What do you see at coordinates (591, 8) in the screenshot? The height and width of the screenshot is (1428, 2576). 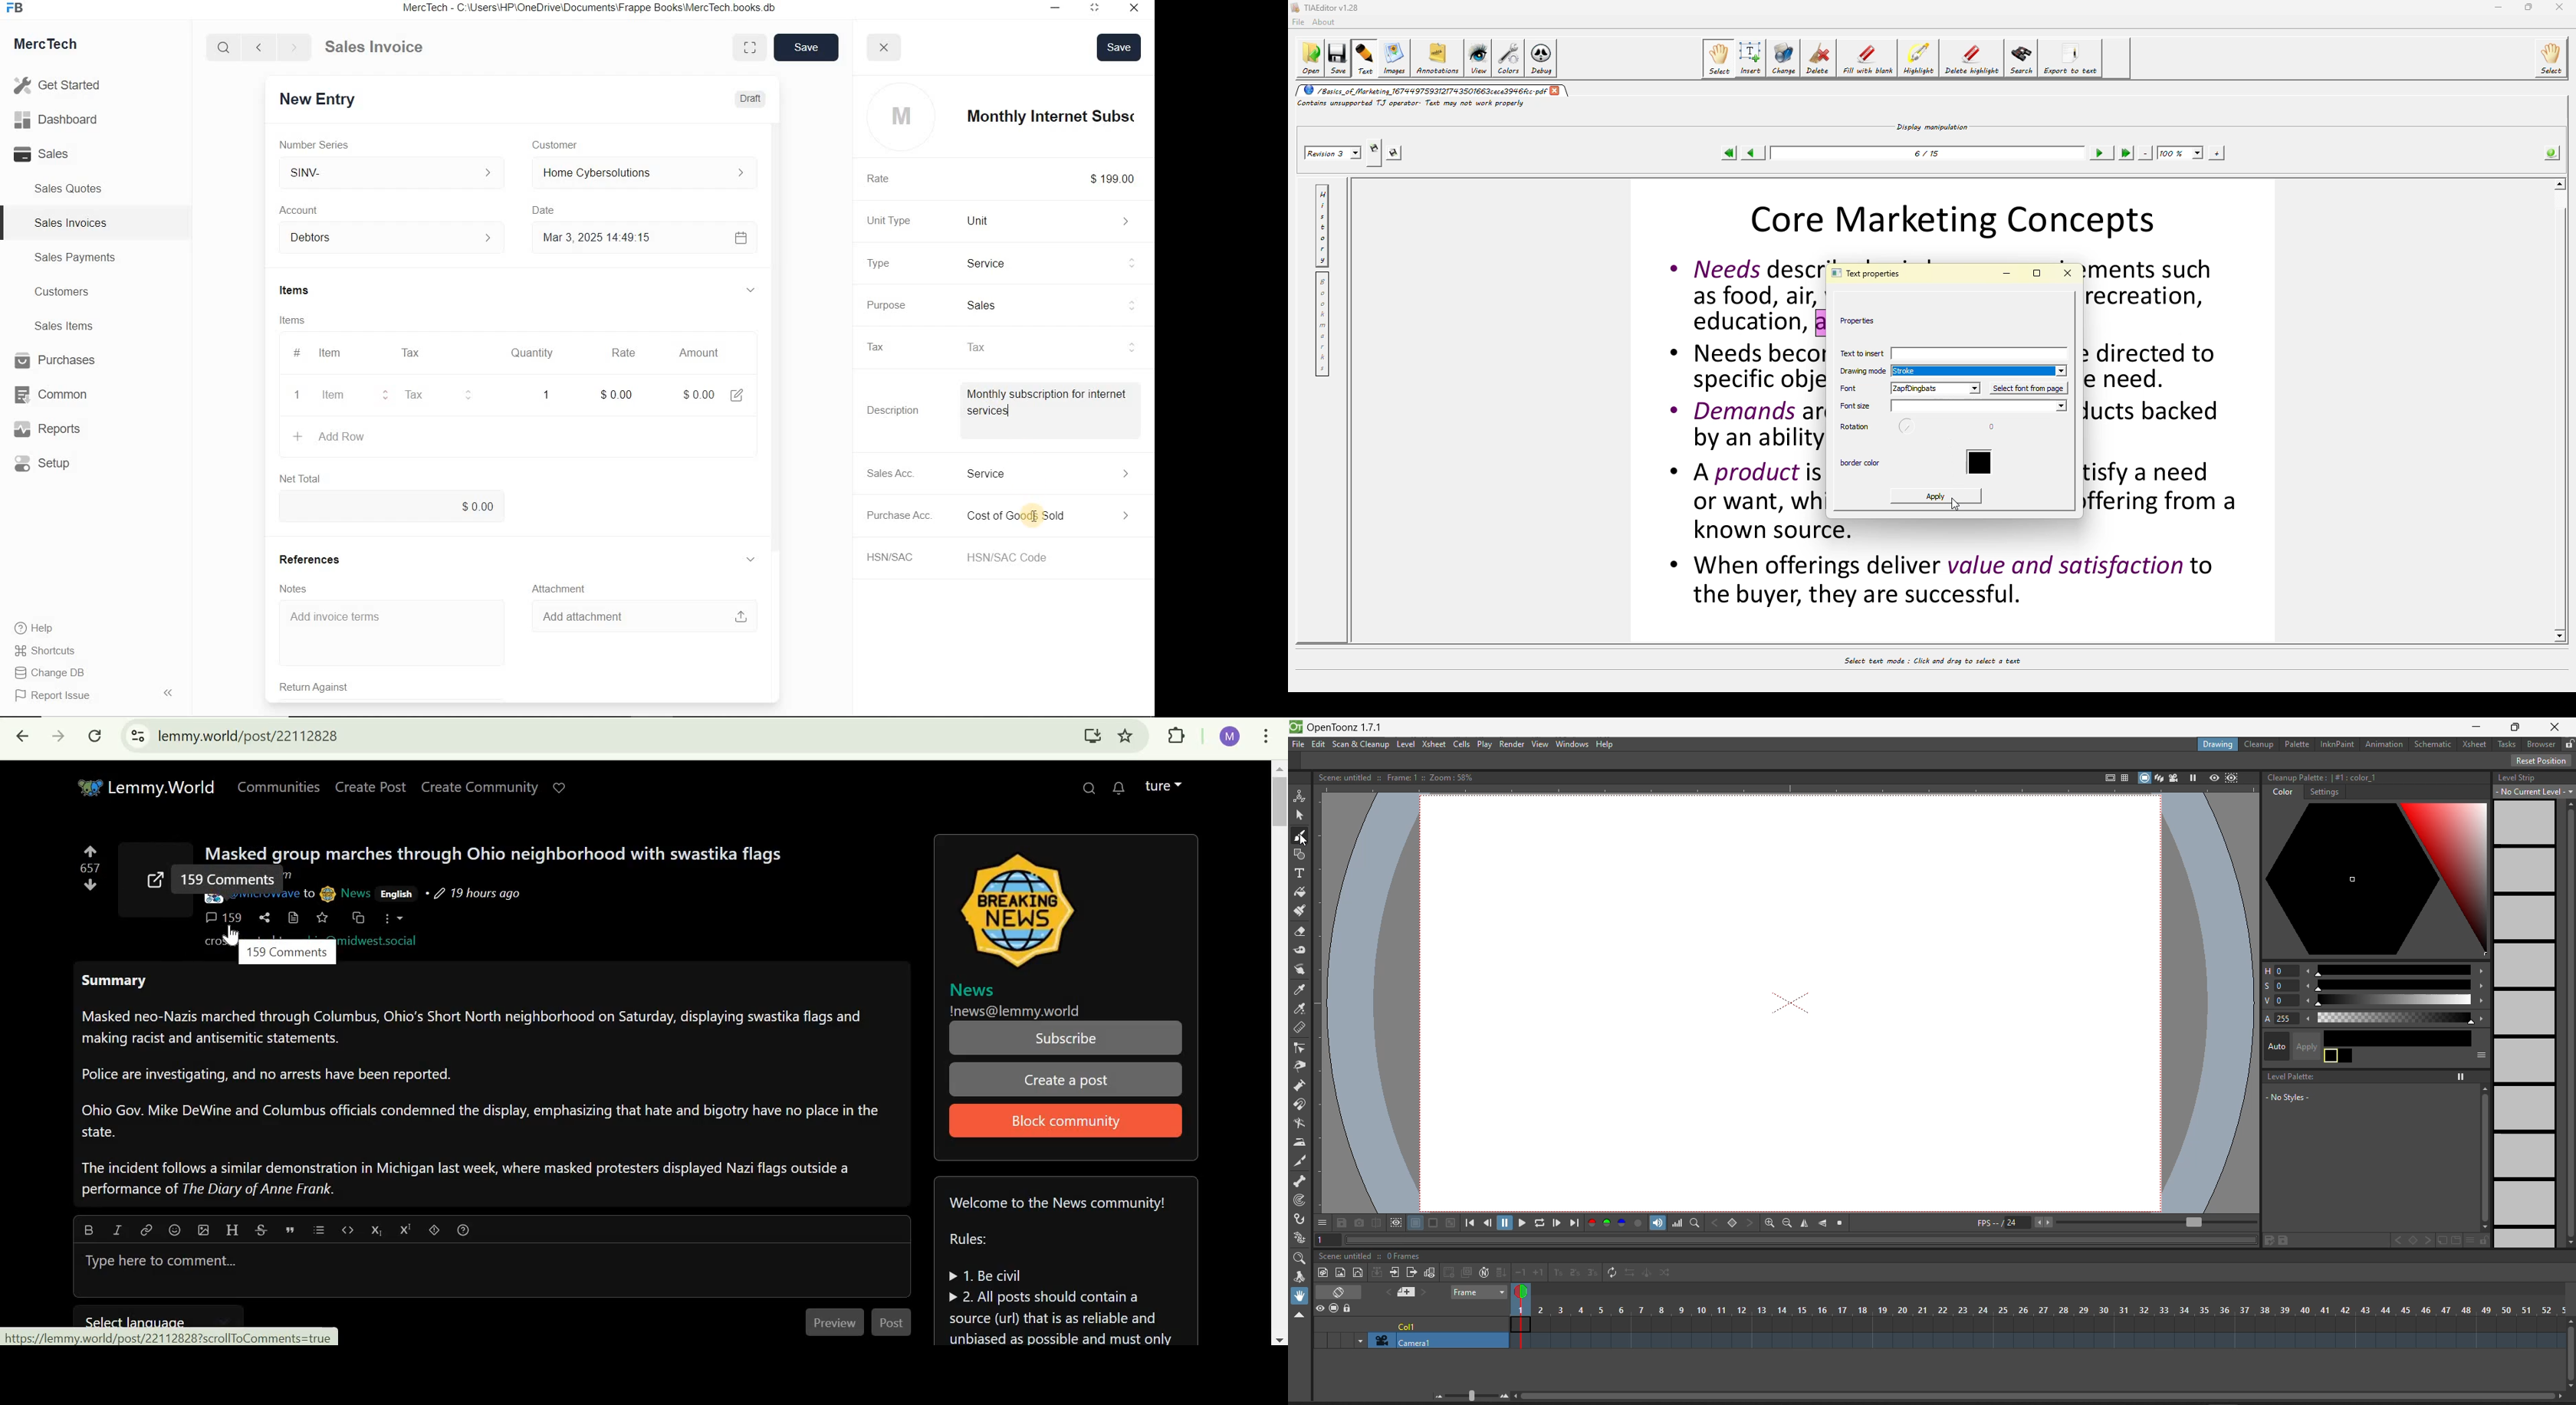 I see `MercTech - C:\Users\HP\OneDrive\Documents\Frappe Books\MercTech books db` at bounding box center [591, 8].